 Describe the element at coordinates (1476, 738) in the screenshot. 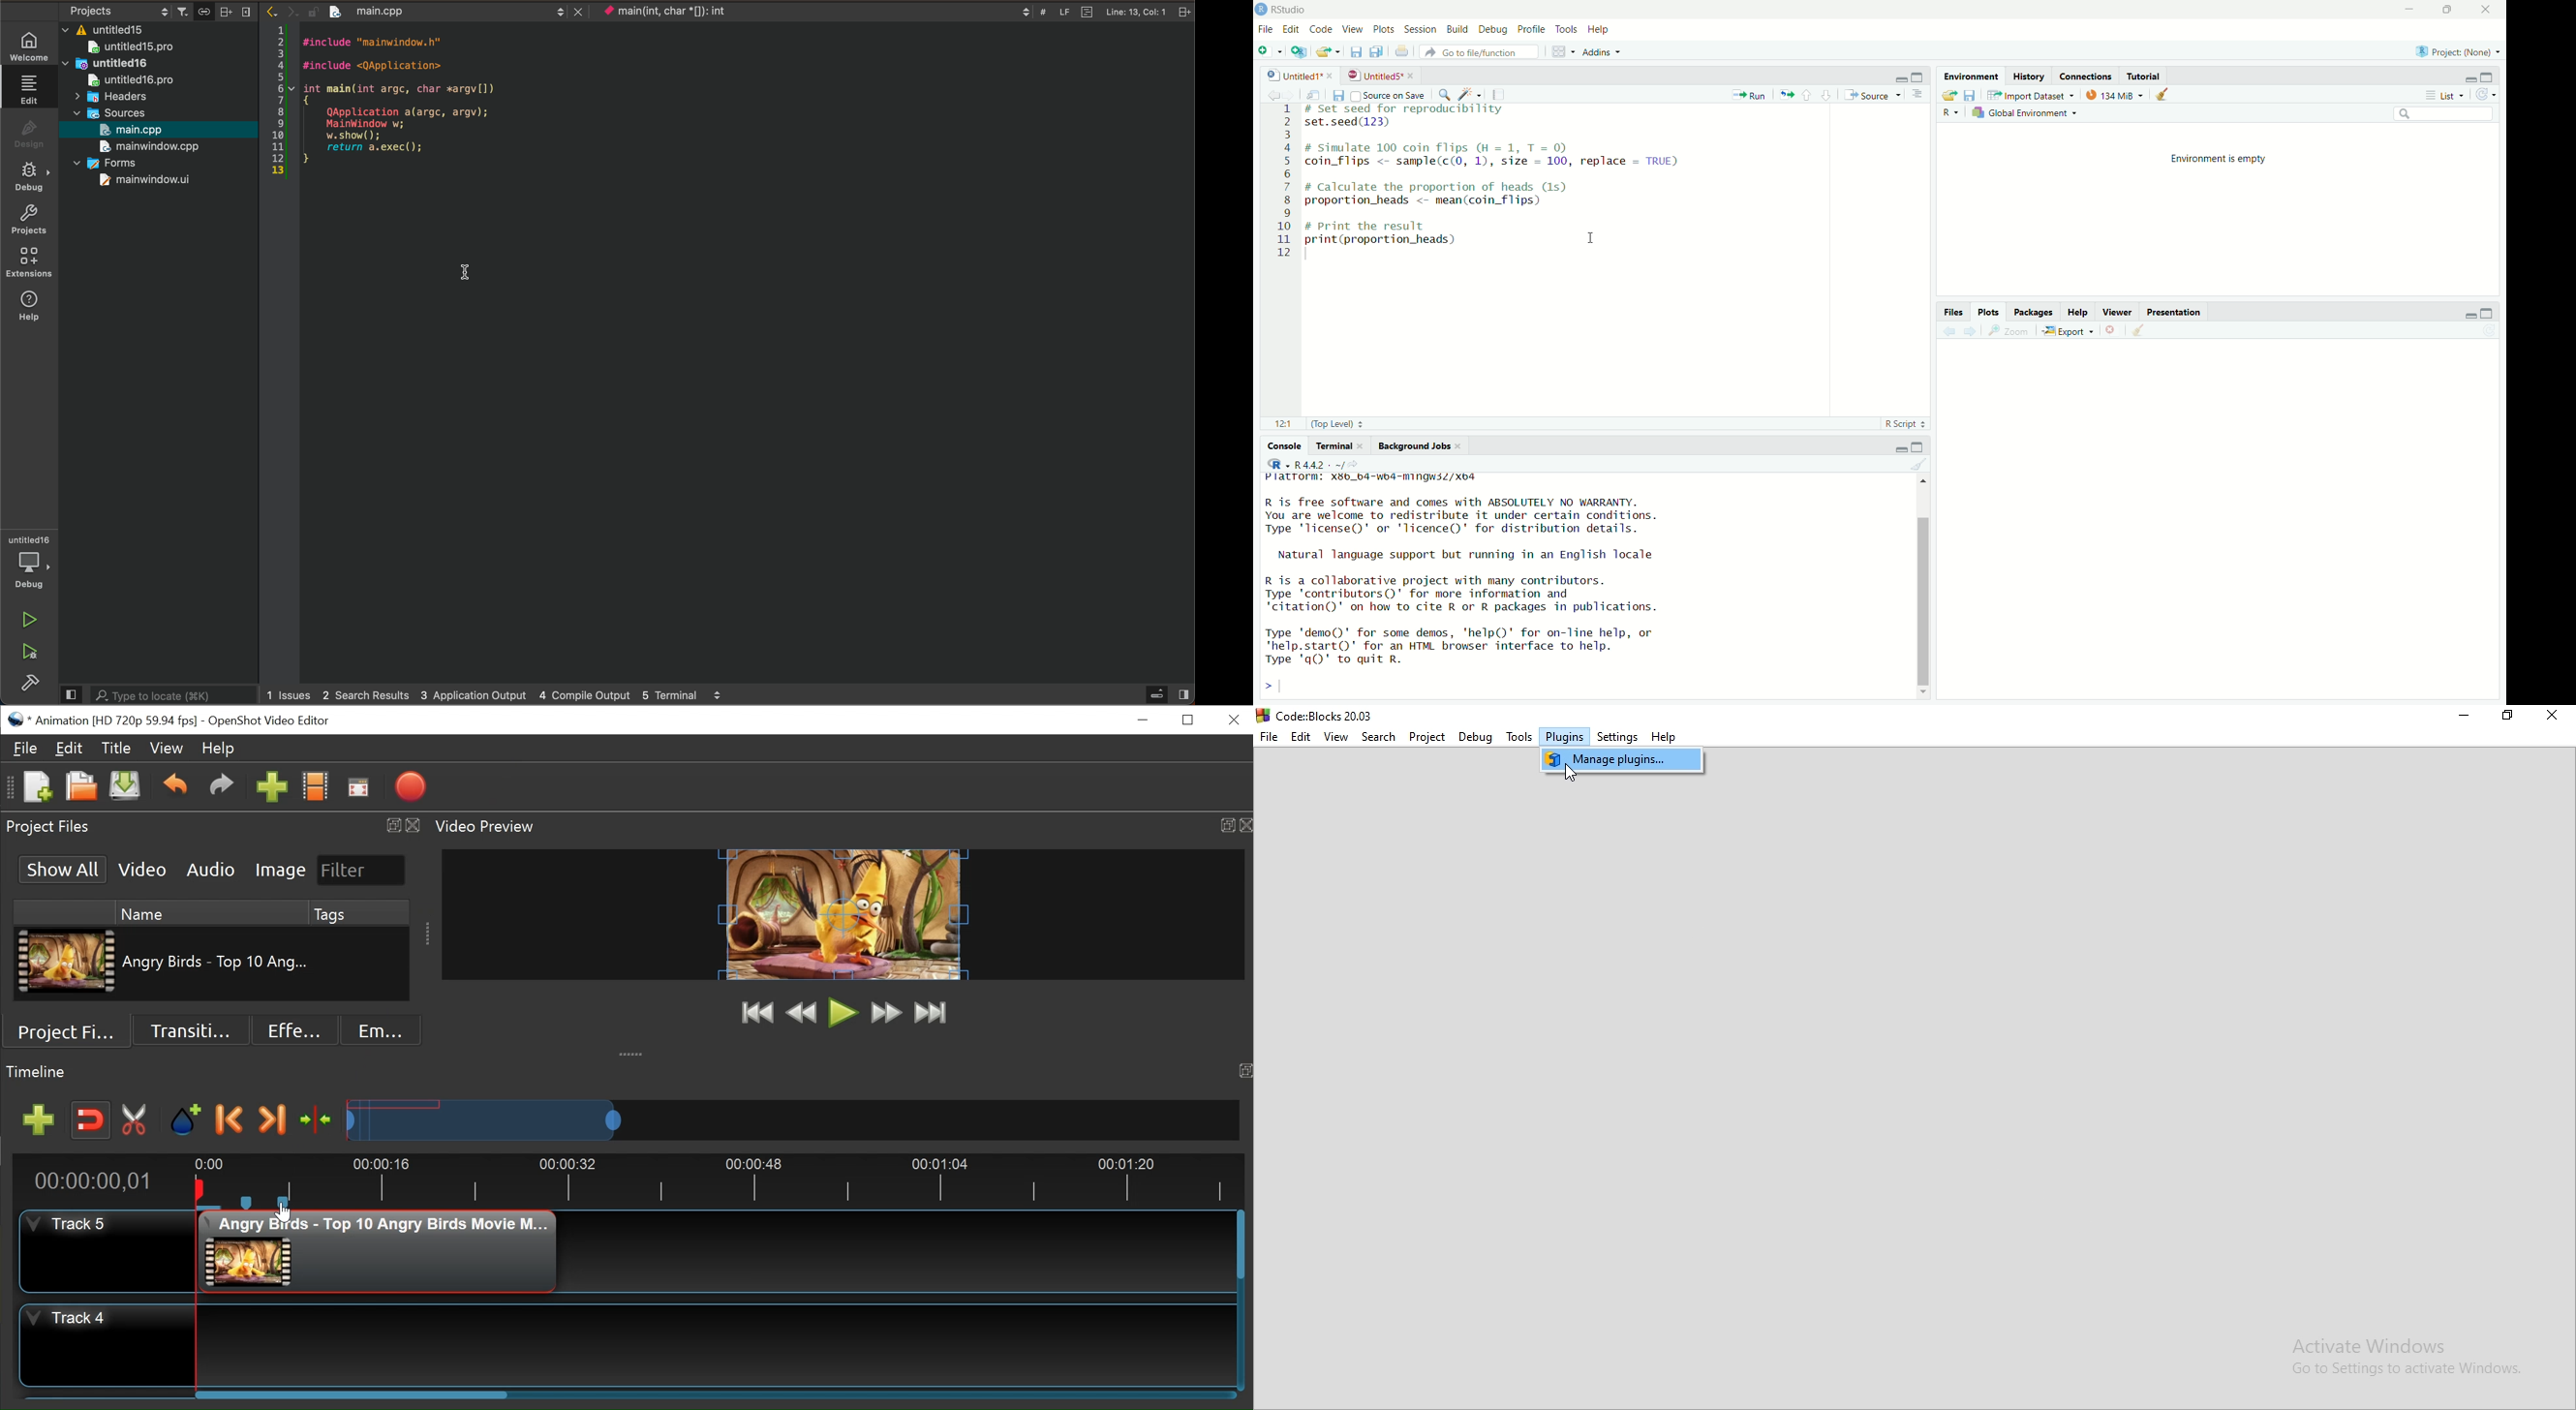

I see `Debug` at that location.